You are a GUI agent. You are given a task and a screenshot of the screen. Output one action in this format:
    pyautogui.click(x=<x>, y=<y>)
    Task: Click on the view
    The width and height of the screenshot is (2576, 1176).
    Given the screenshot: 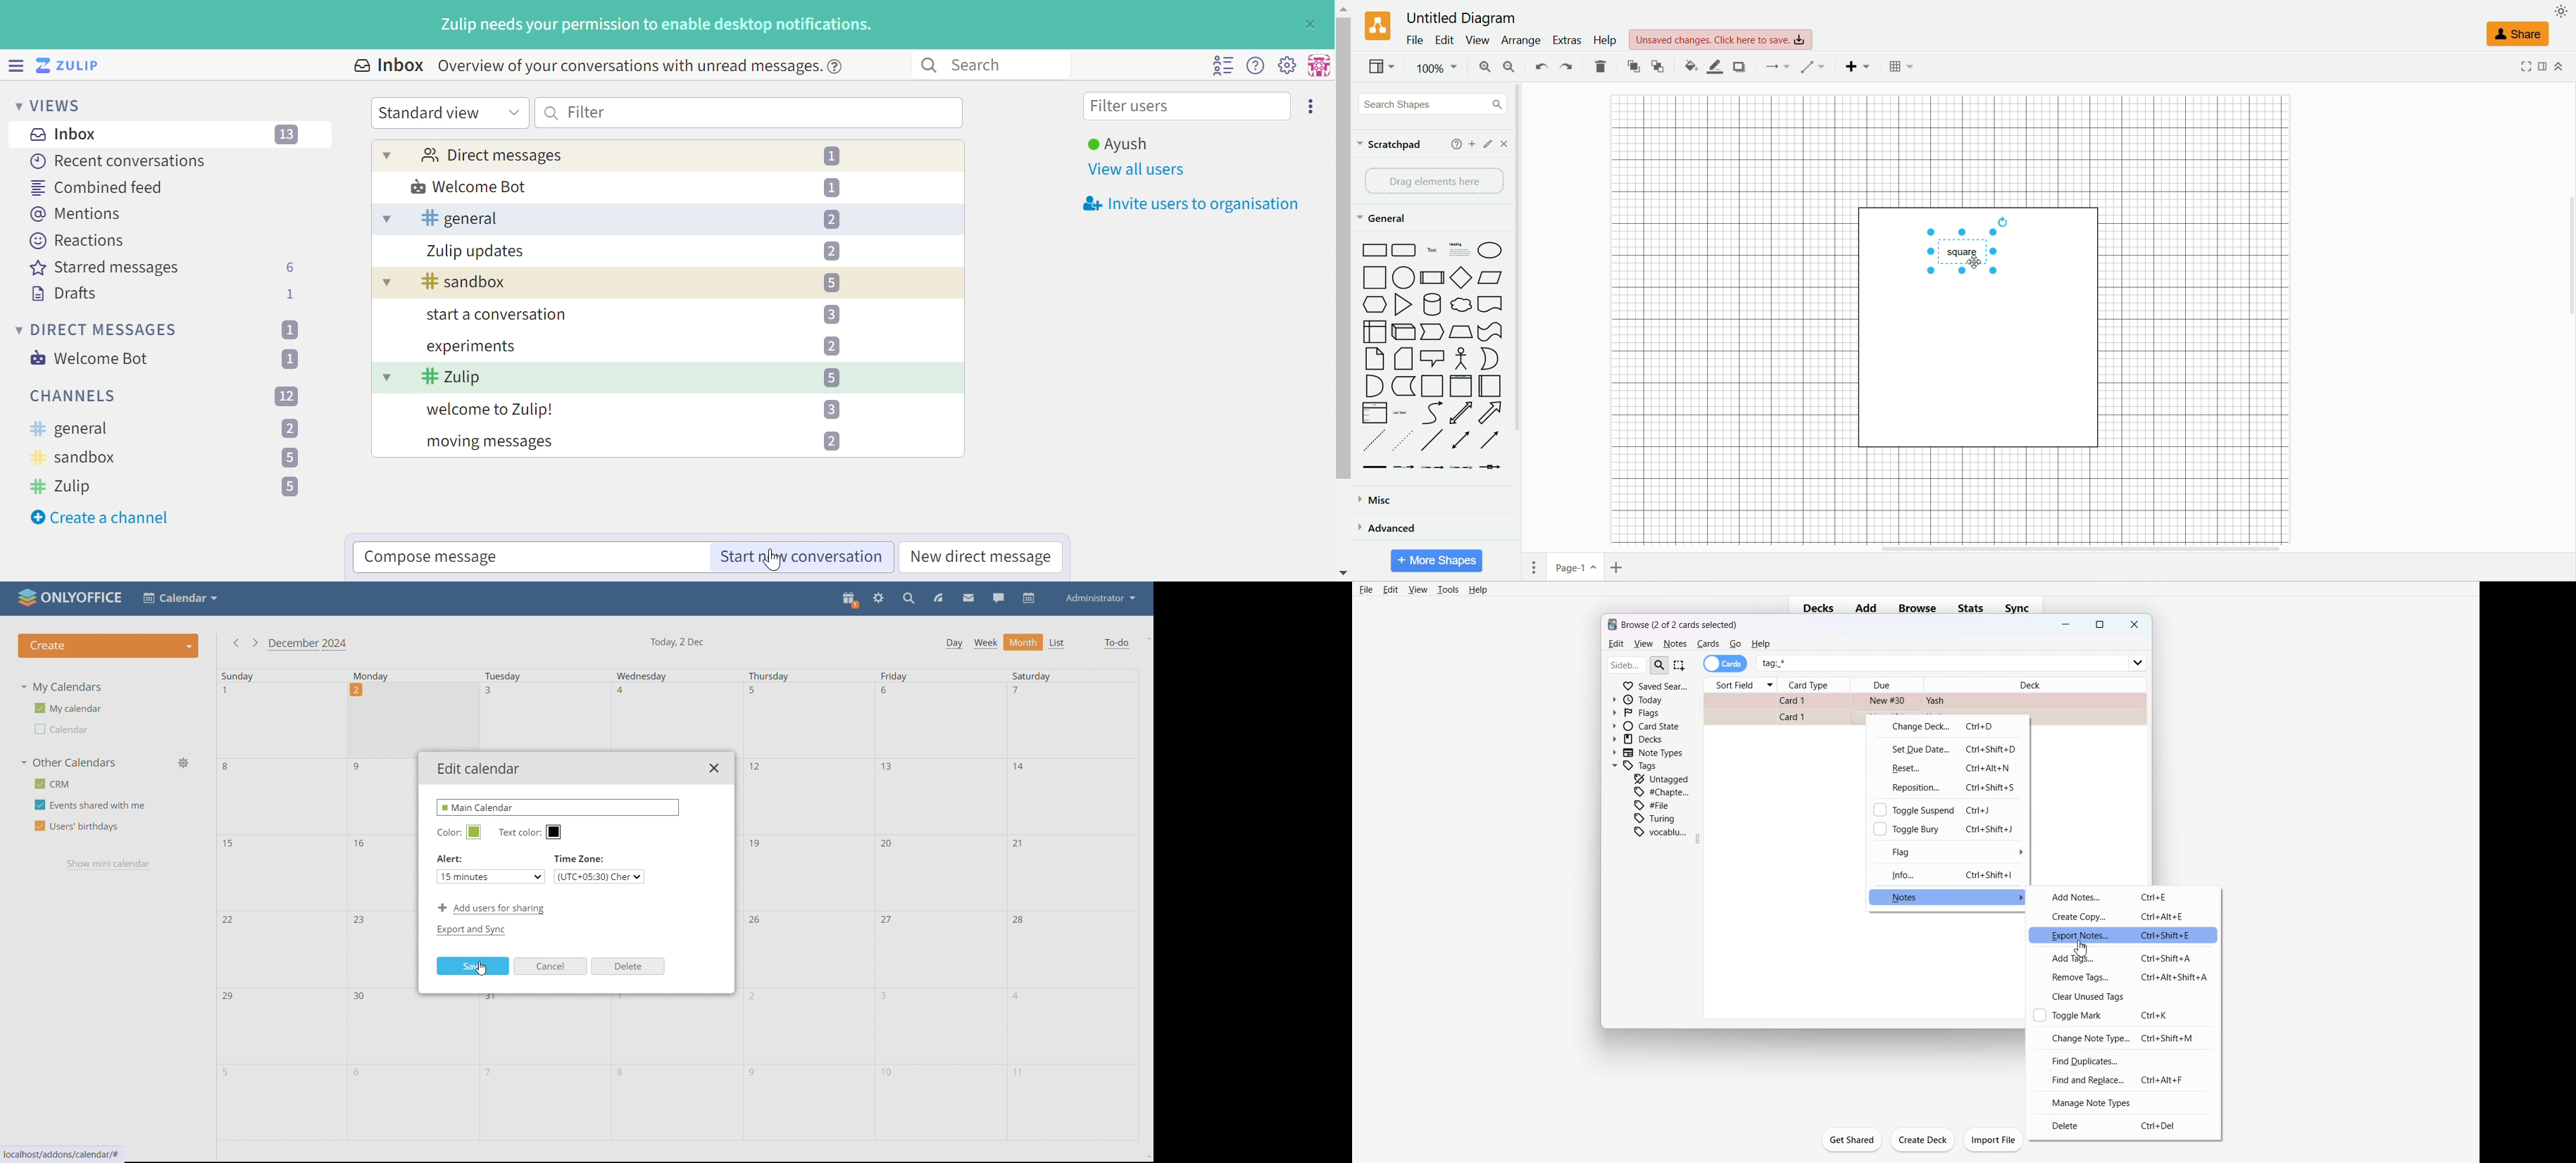 What is the action you would take?
    pyautogui.click(x=1477, y=41)
    